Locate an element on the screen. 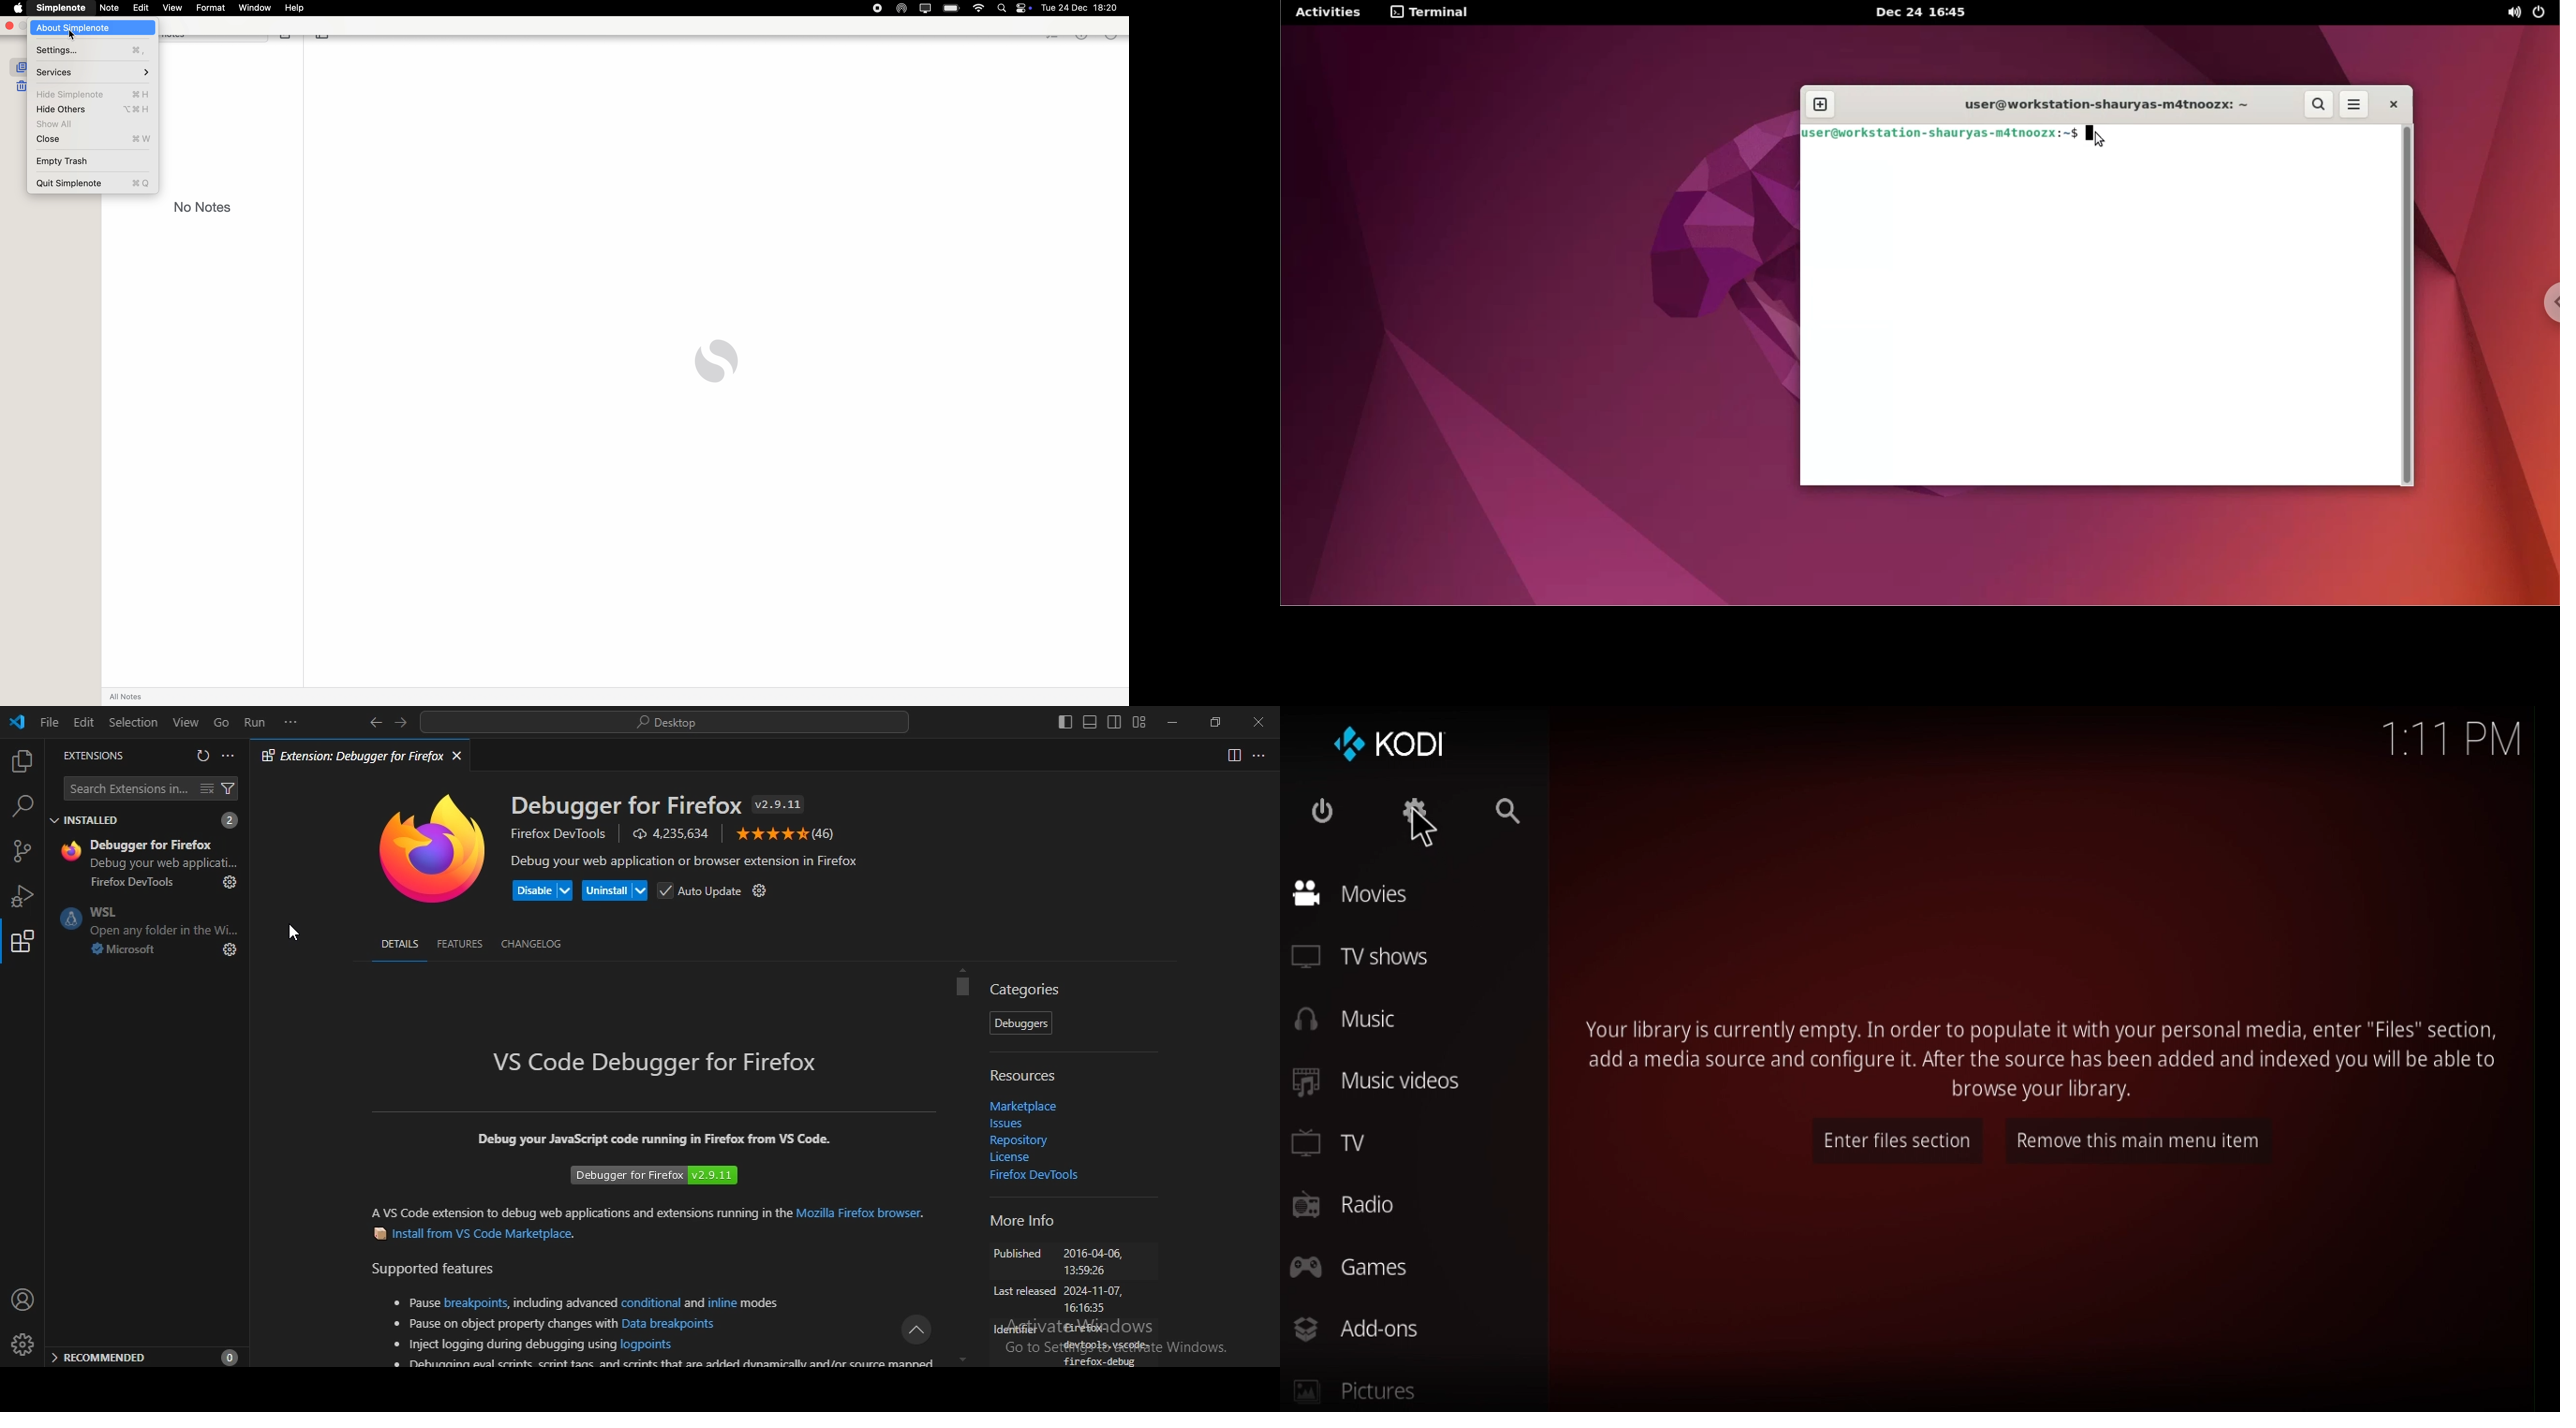  settings is located at coordinates (94, 51).